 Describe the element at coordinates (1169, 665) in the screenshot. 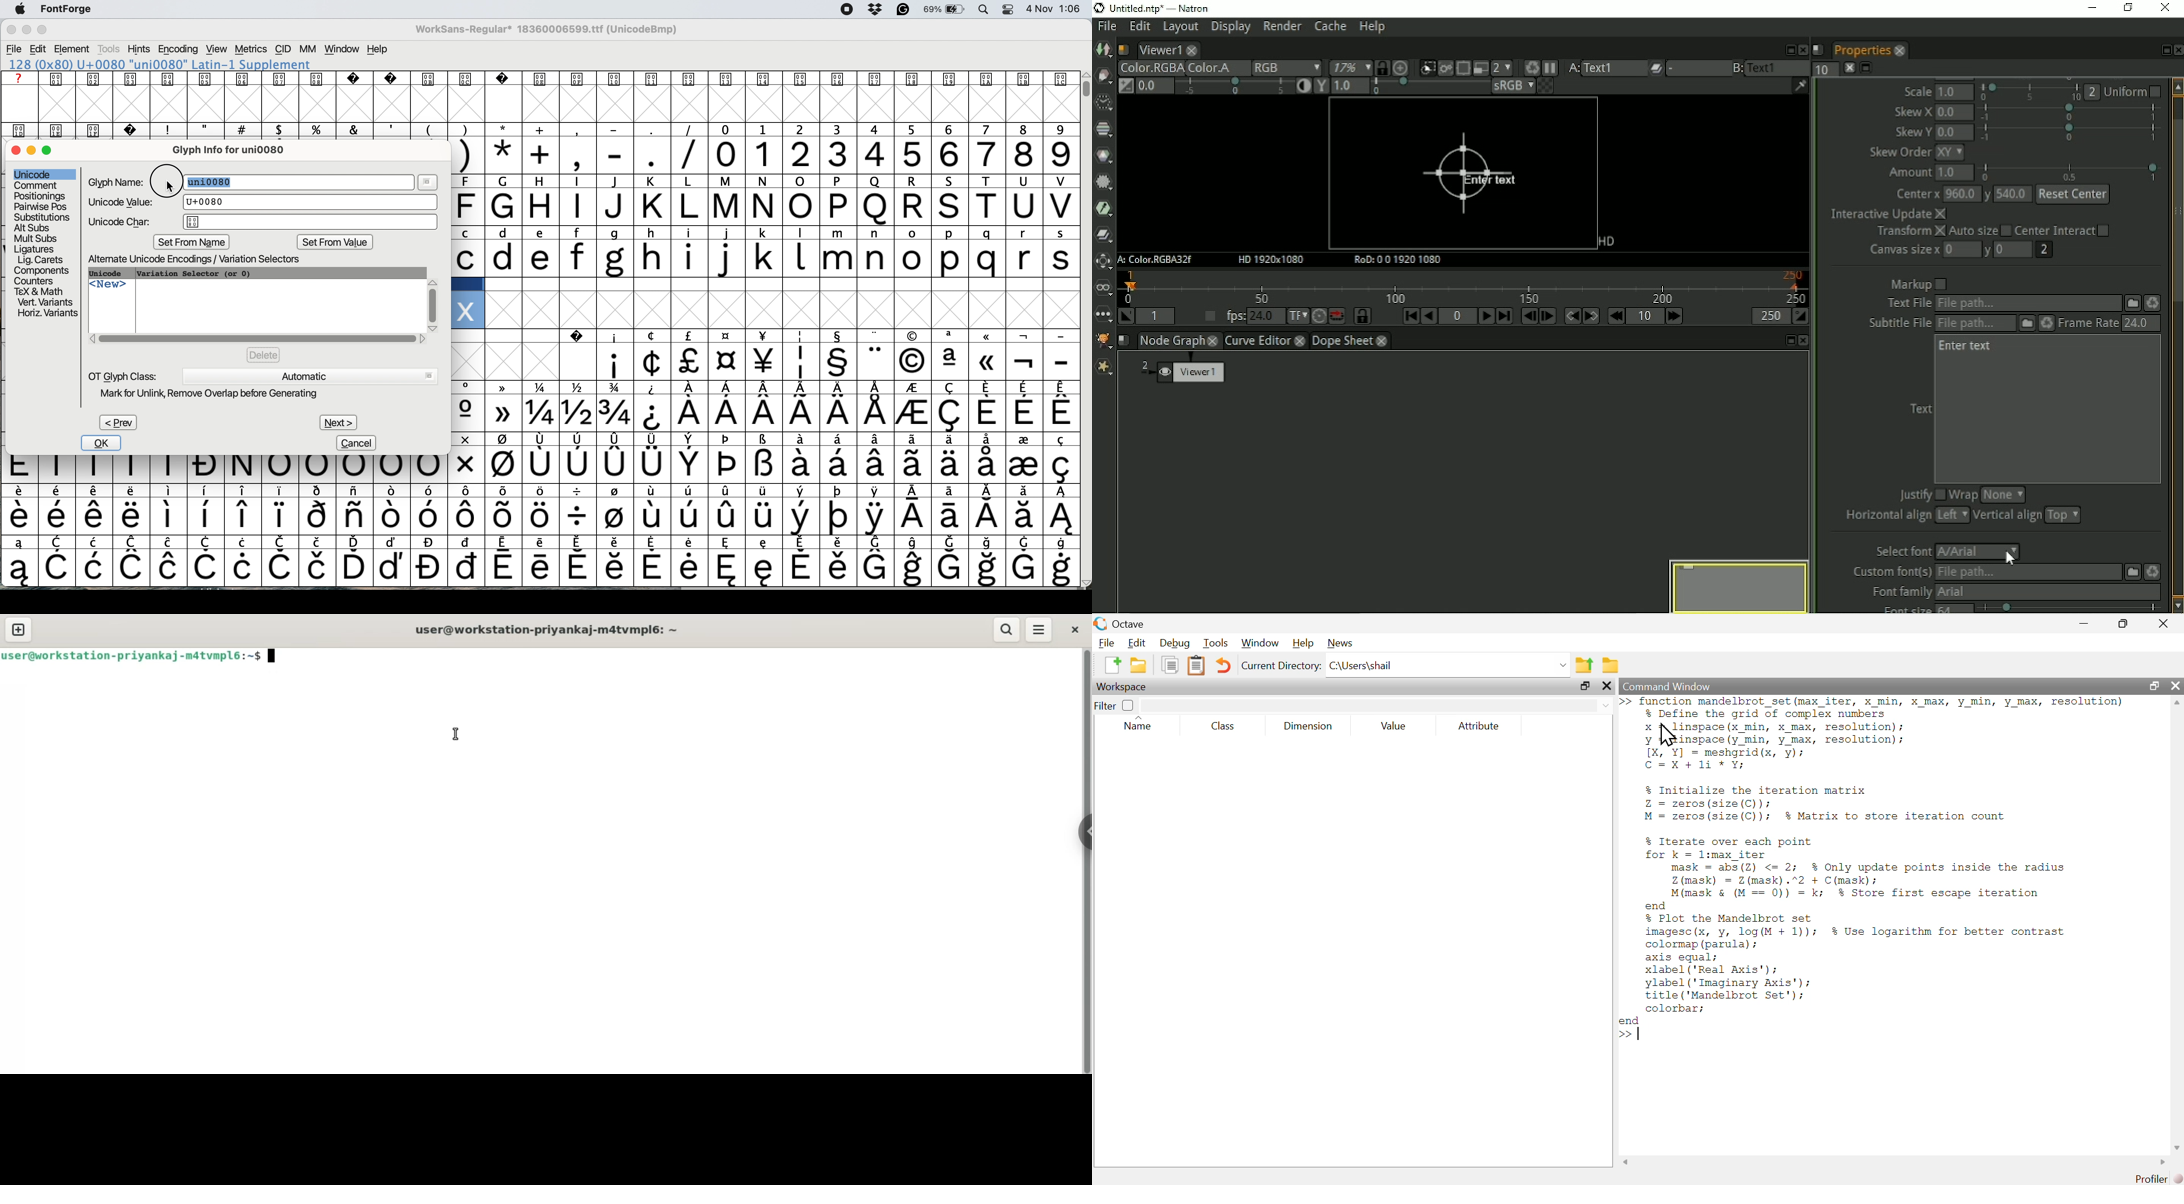

I see `copy` at that location.